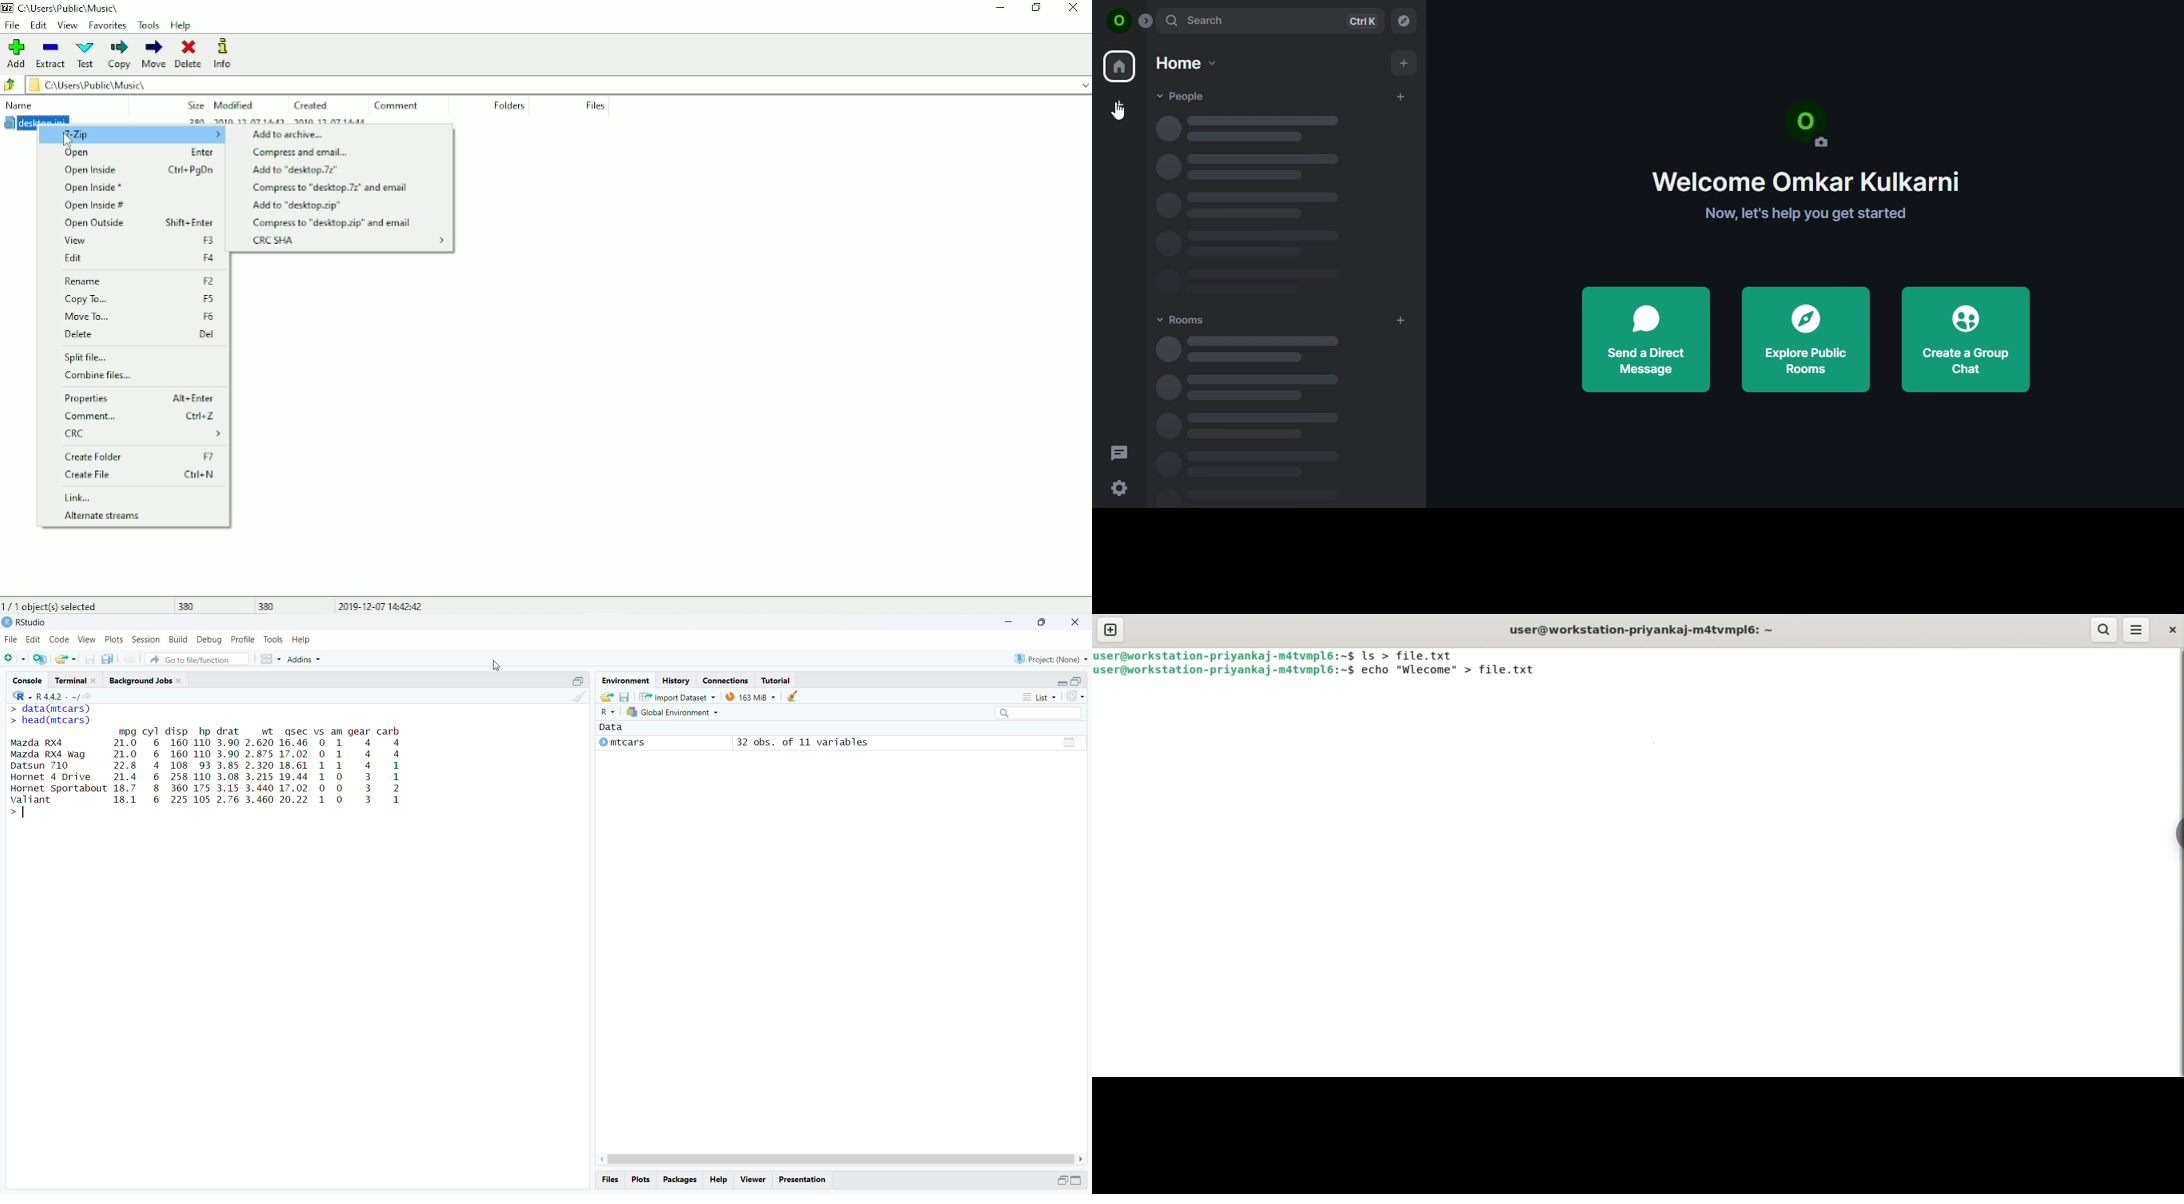 The height and width of the screenshot is (1204, 2184). What do you see at coordinates (115, 640) in the screenshot?
I see `plots` at bounding box center [115, 640].